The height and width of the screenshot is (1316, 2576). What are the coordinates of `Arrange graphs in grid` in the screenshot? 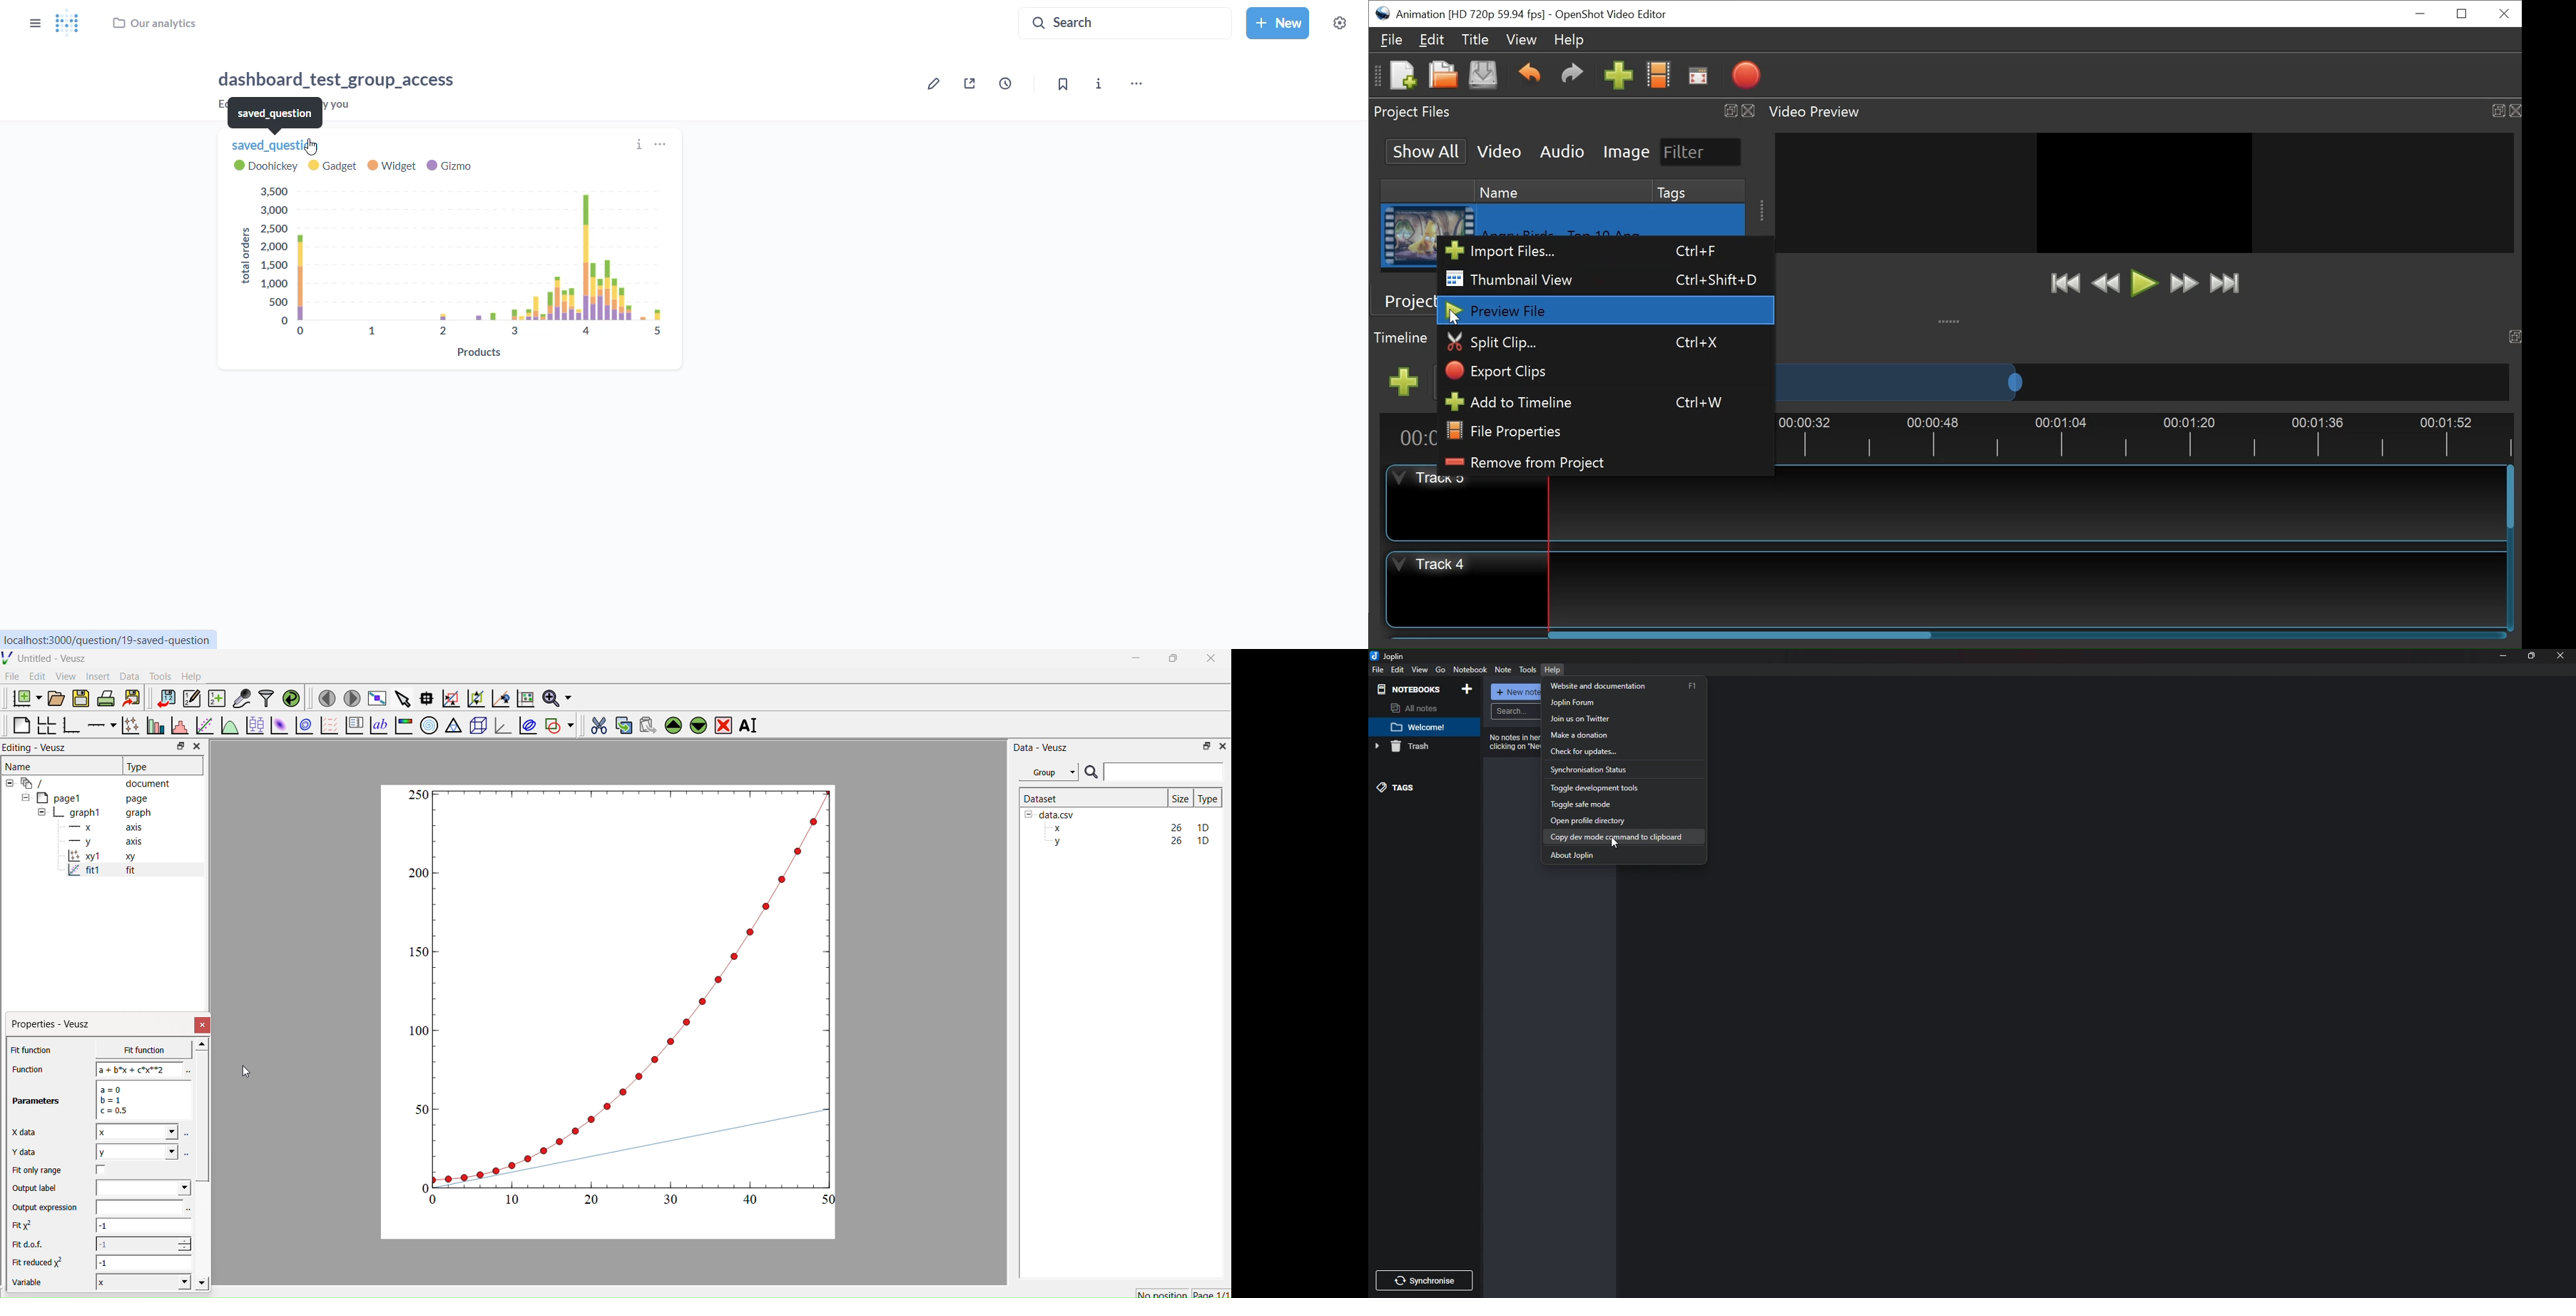 It's located at (46, 727).